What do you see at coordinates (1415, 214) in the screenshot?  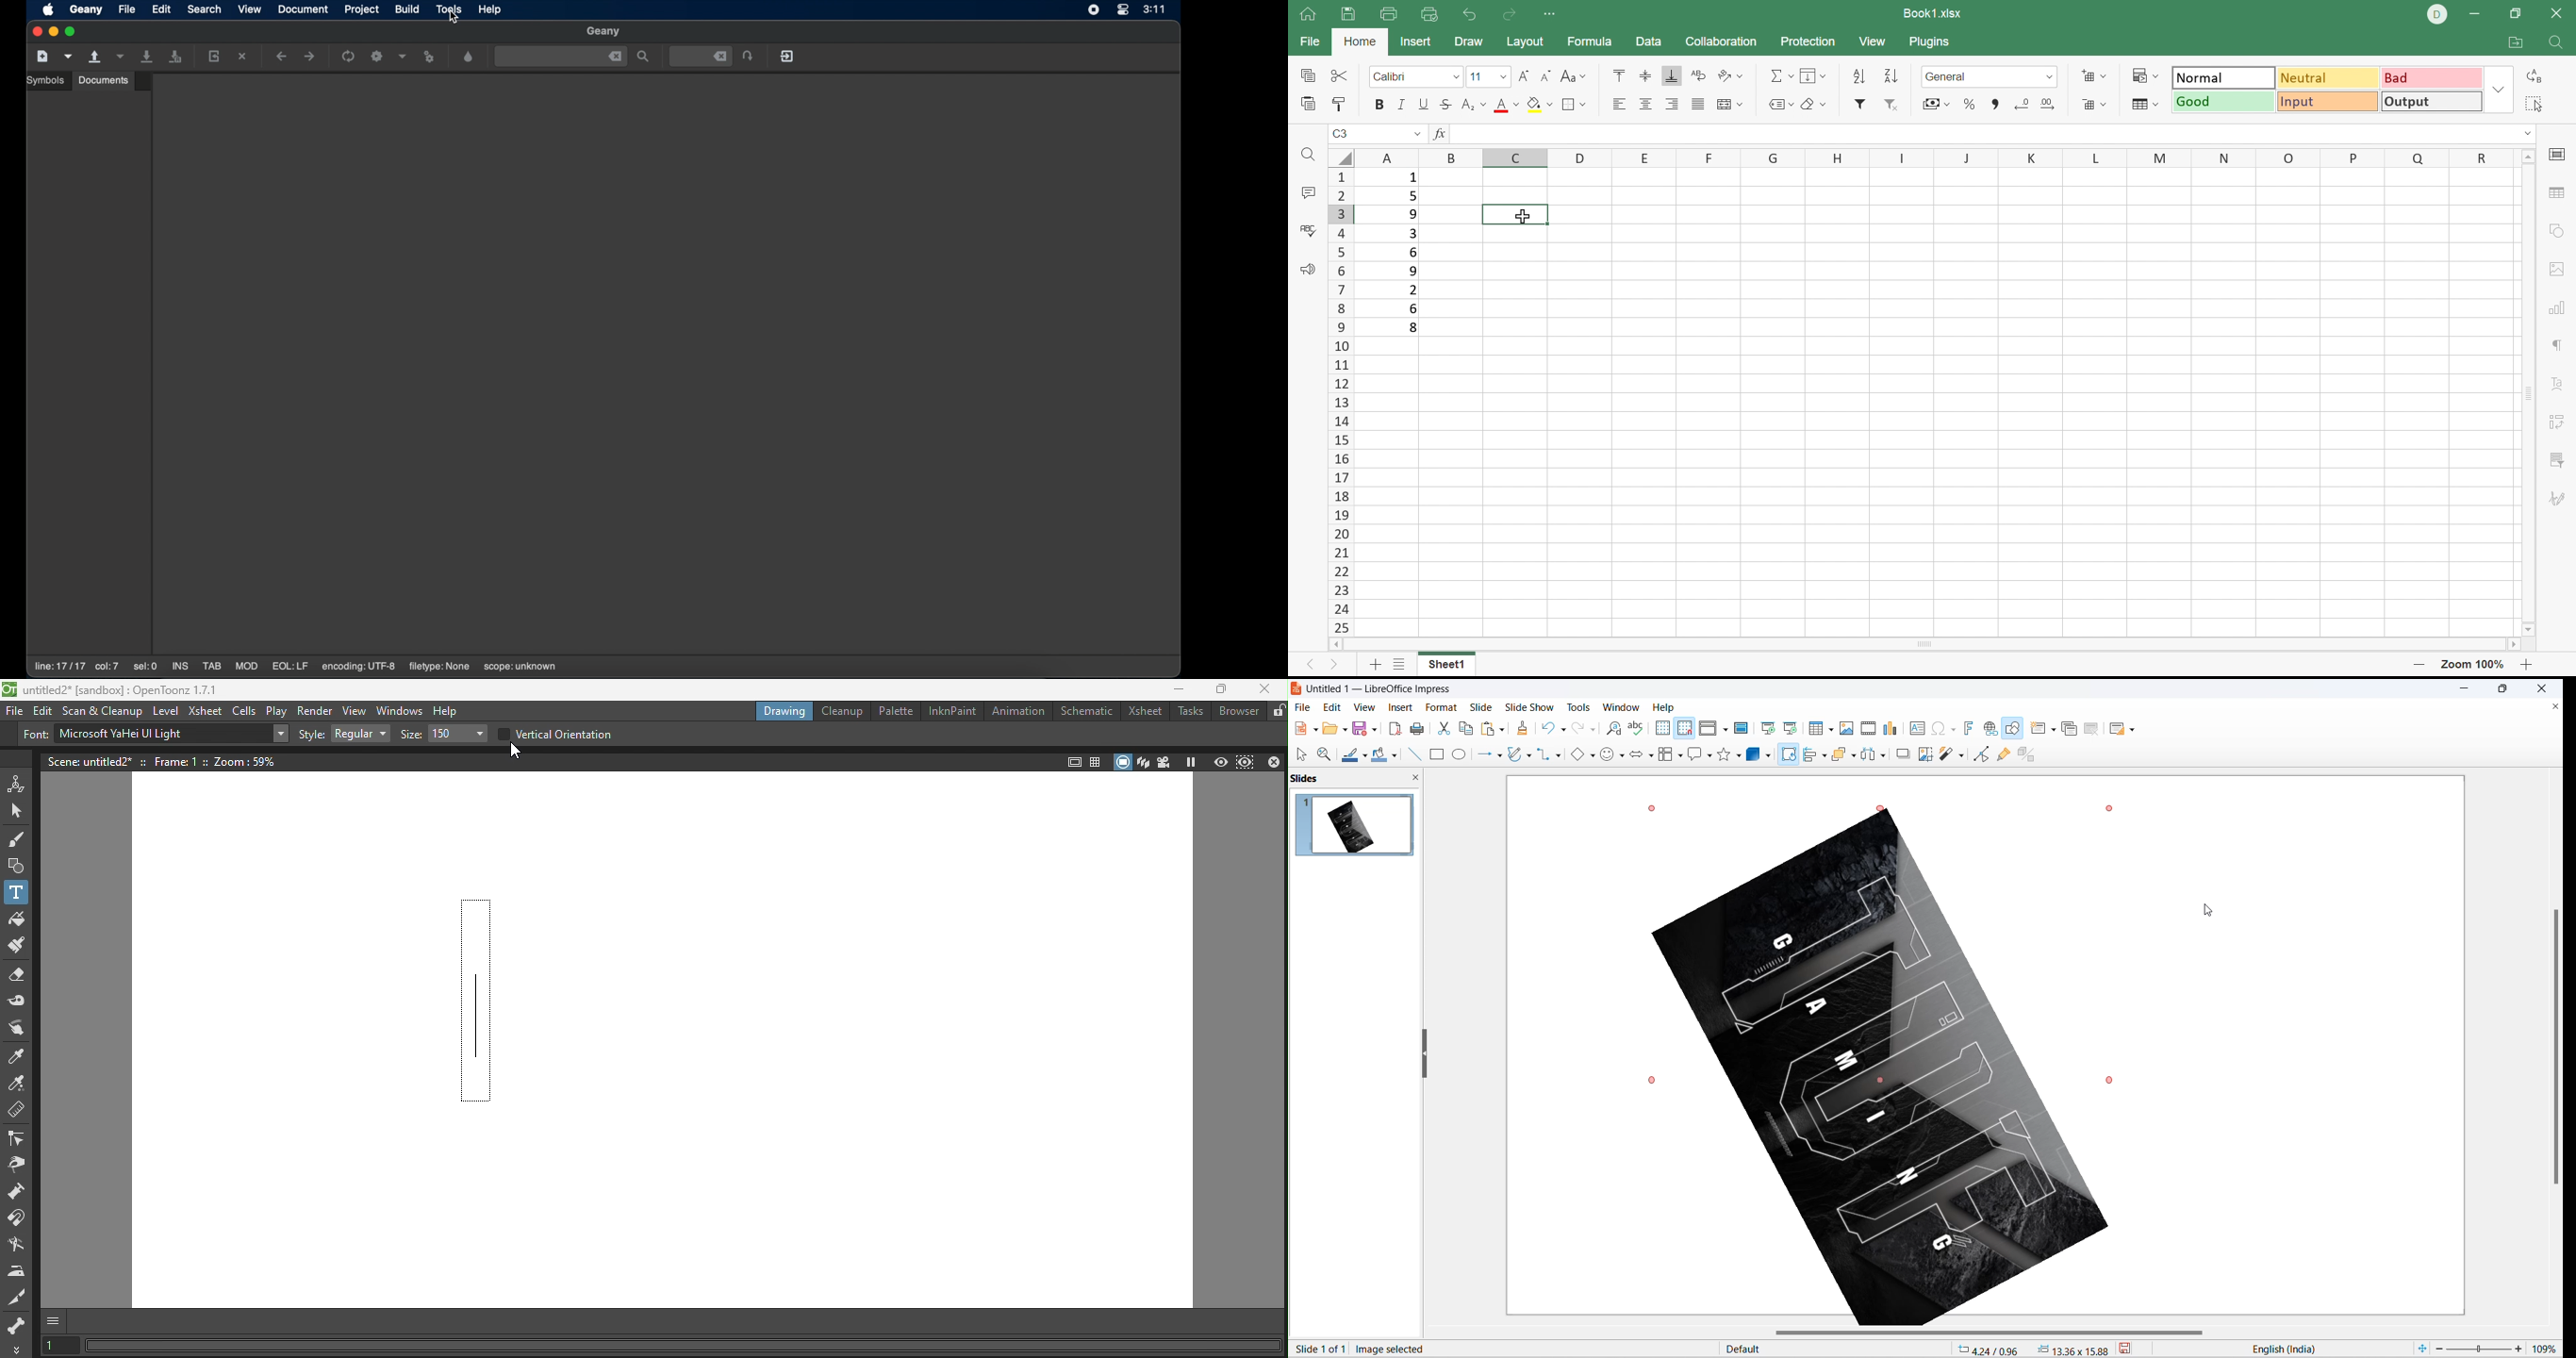 I see `9` at bounding box center [1415, 214].